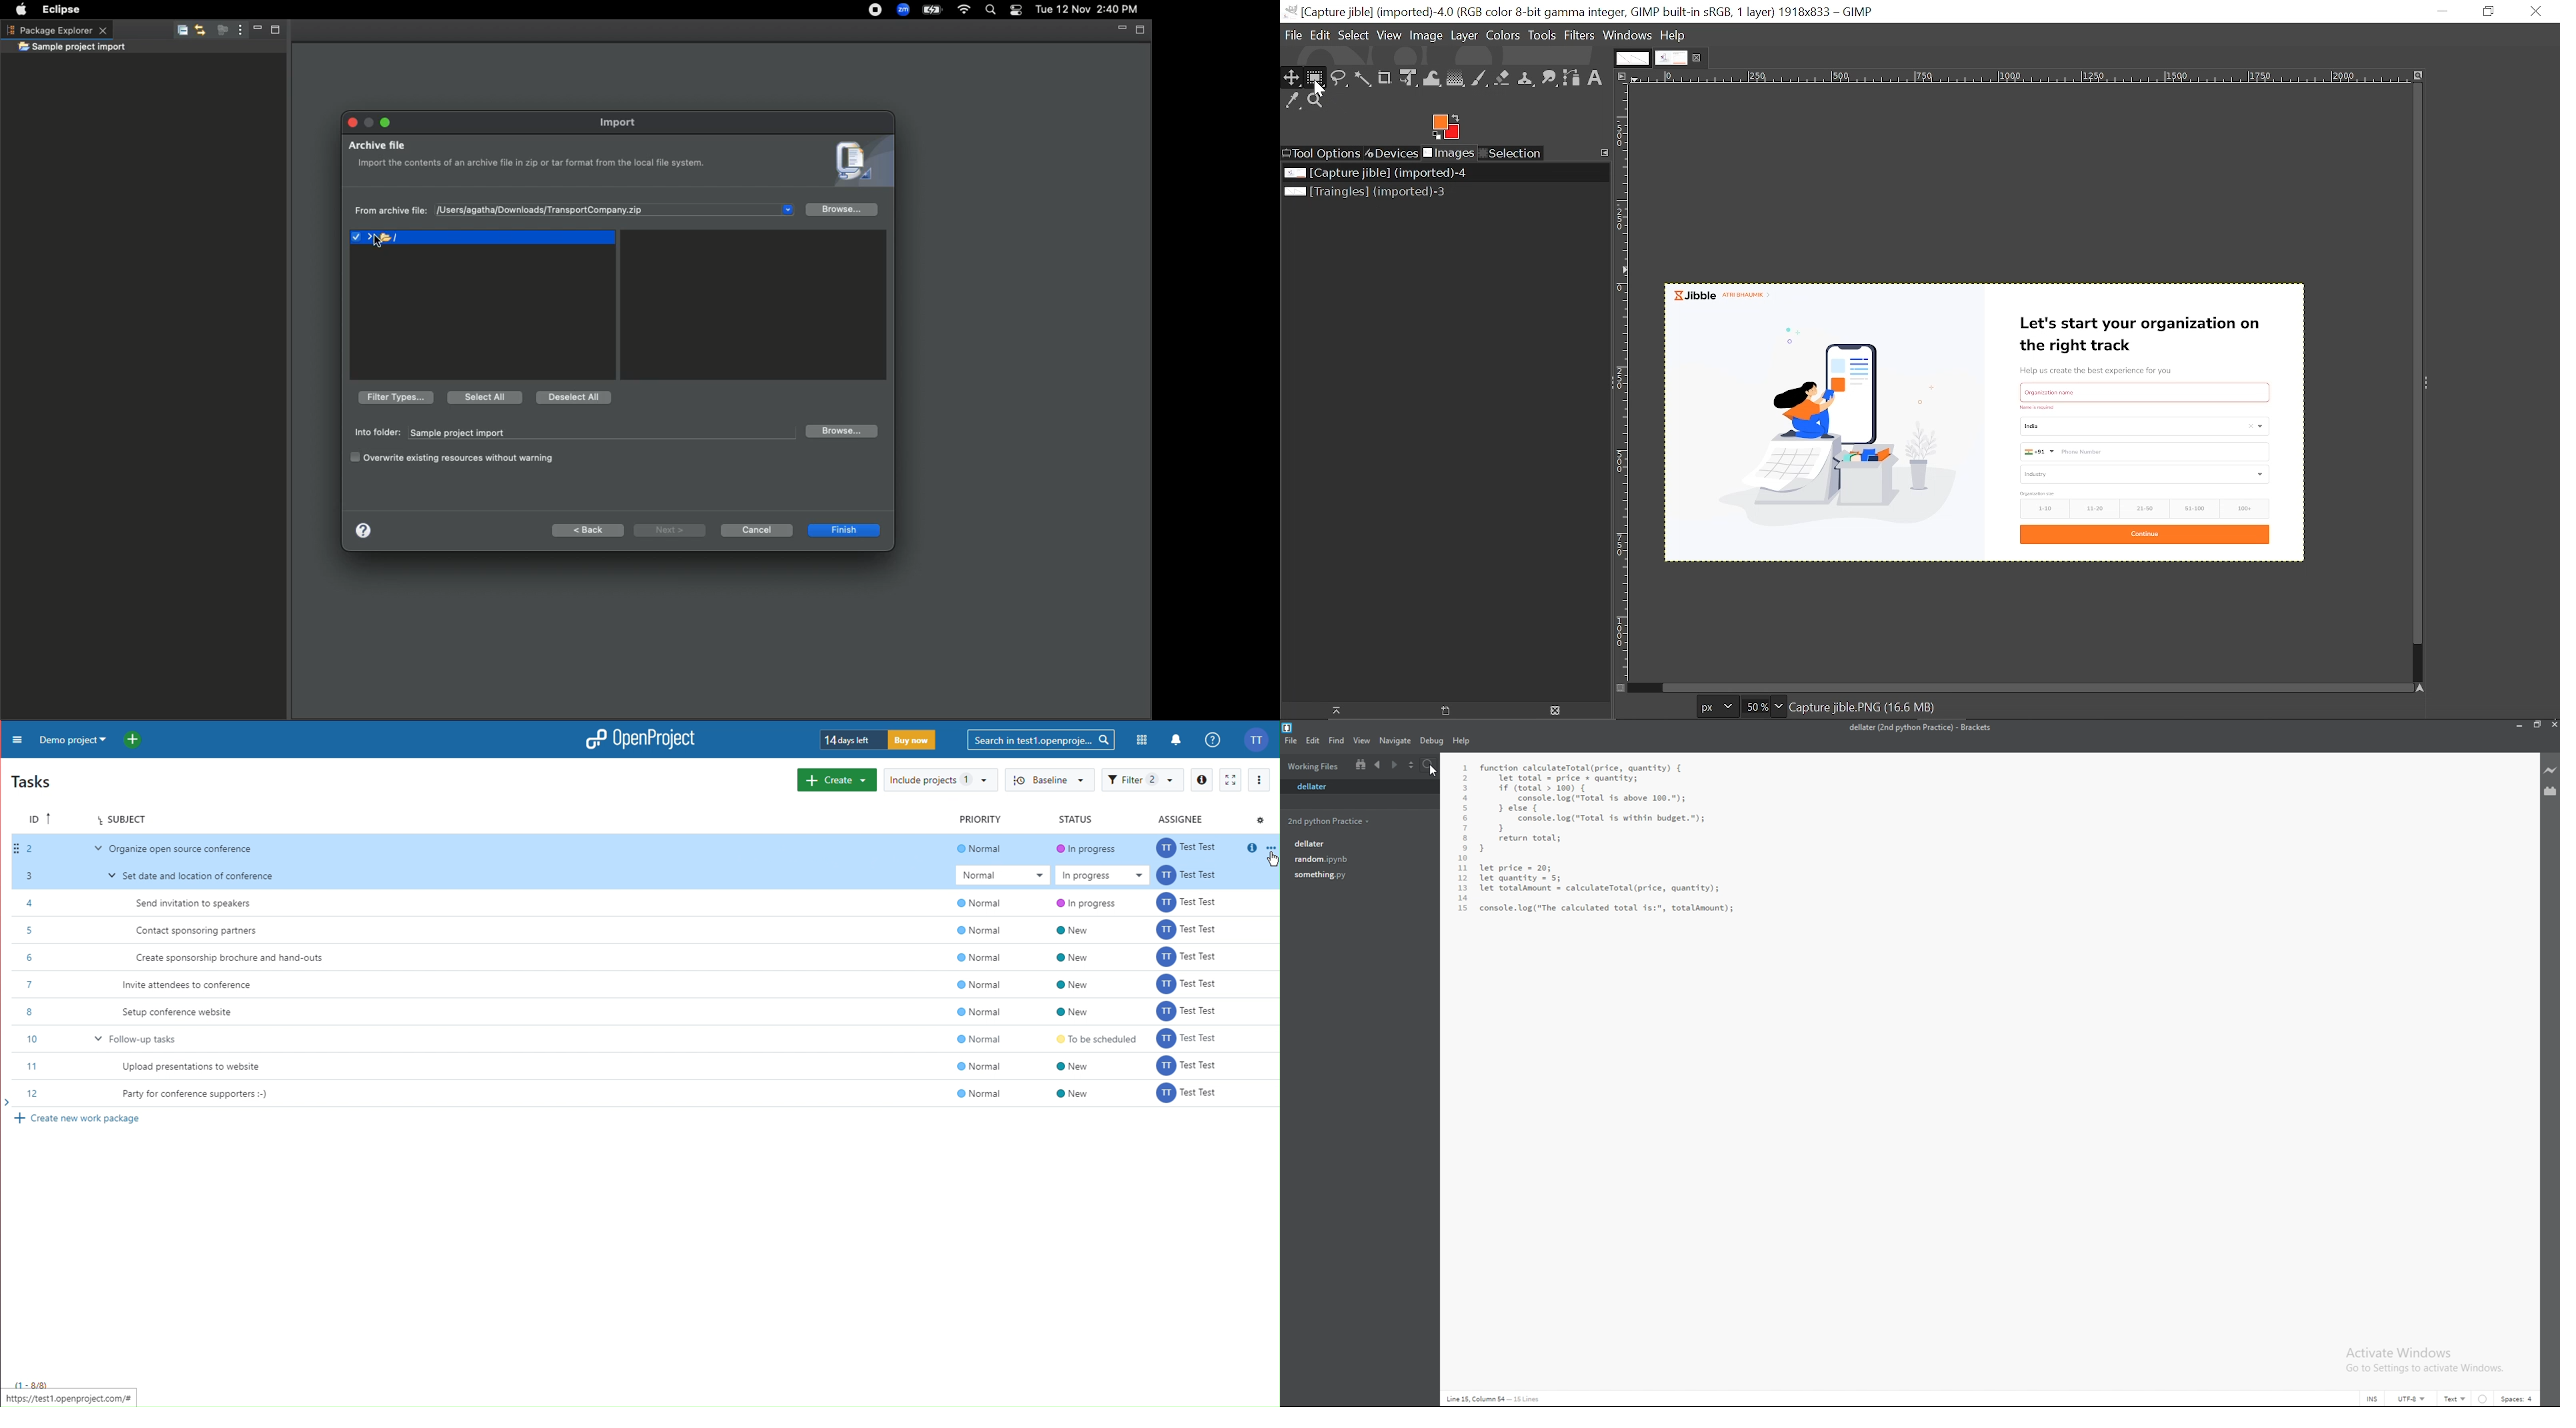 This screenshot has width=2576, height=1428. What do you see at coordinates (858, 163) in the screenshot?
I see `Icon` at bounding box center [858, 163].